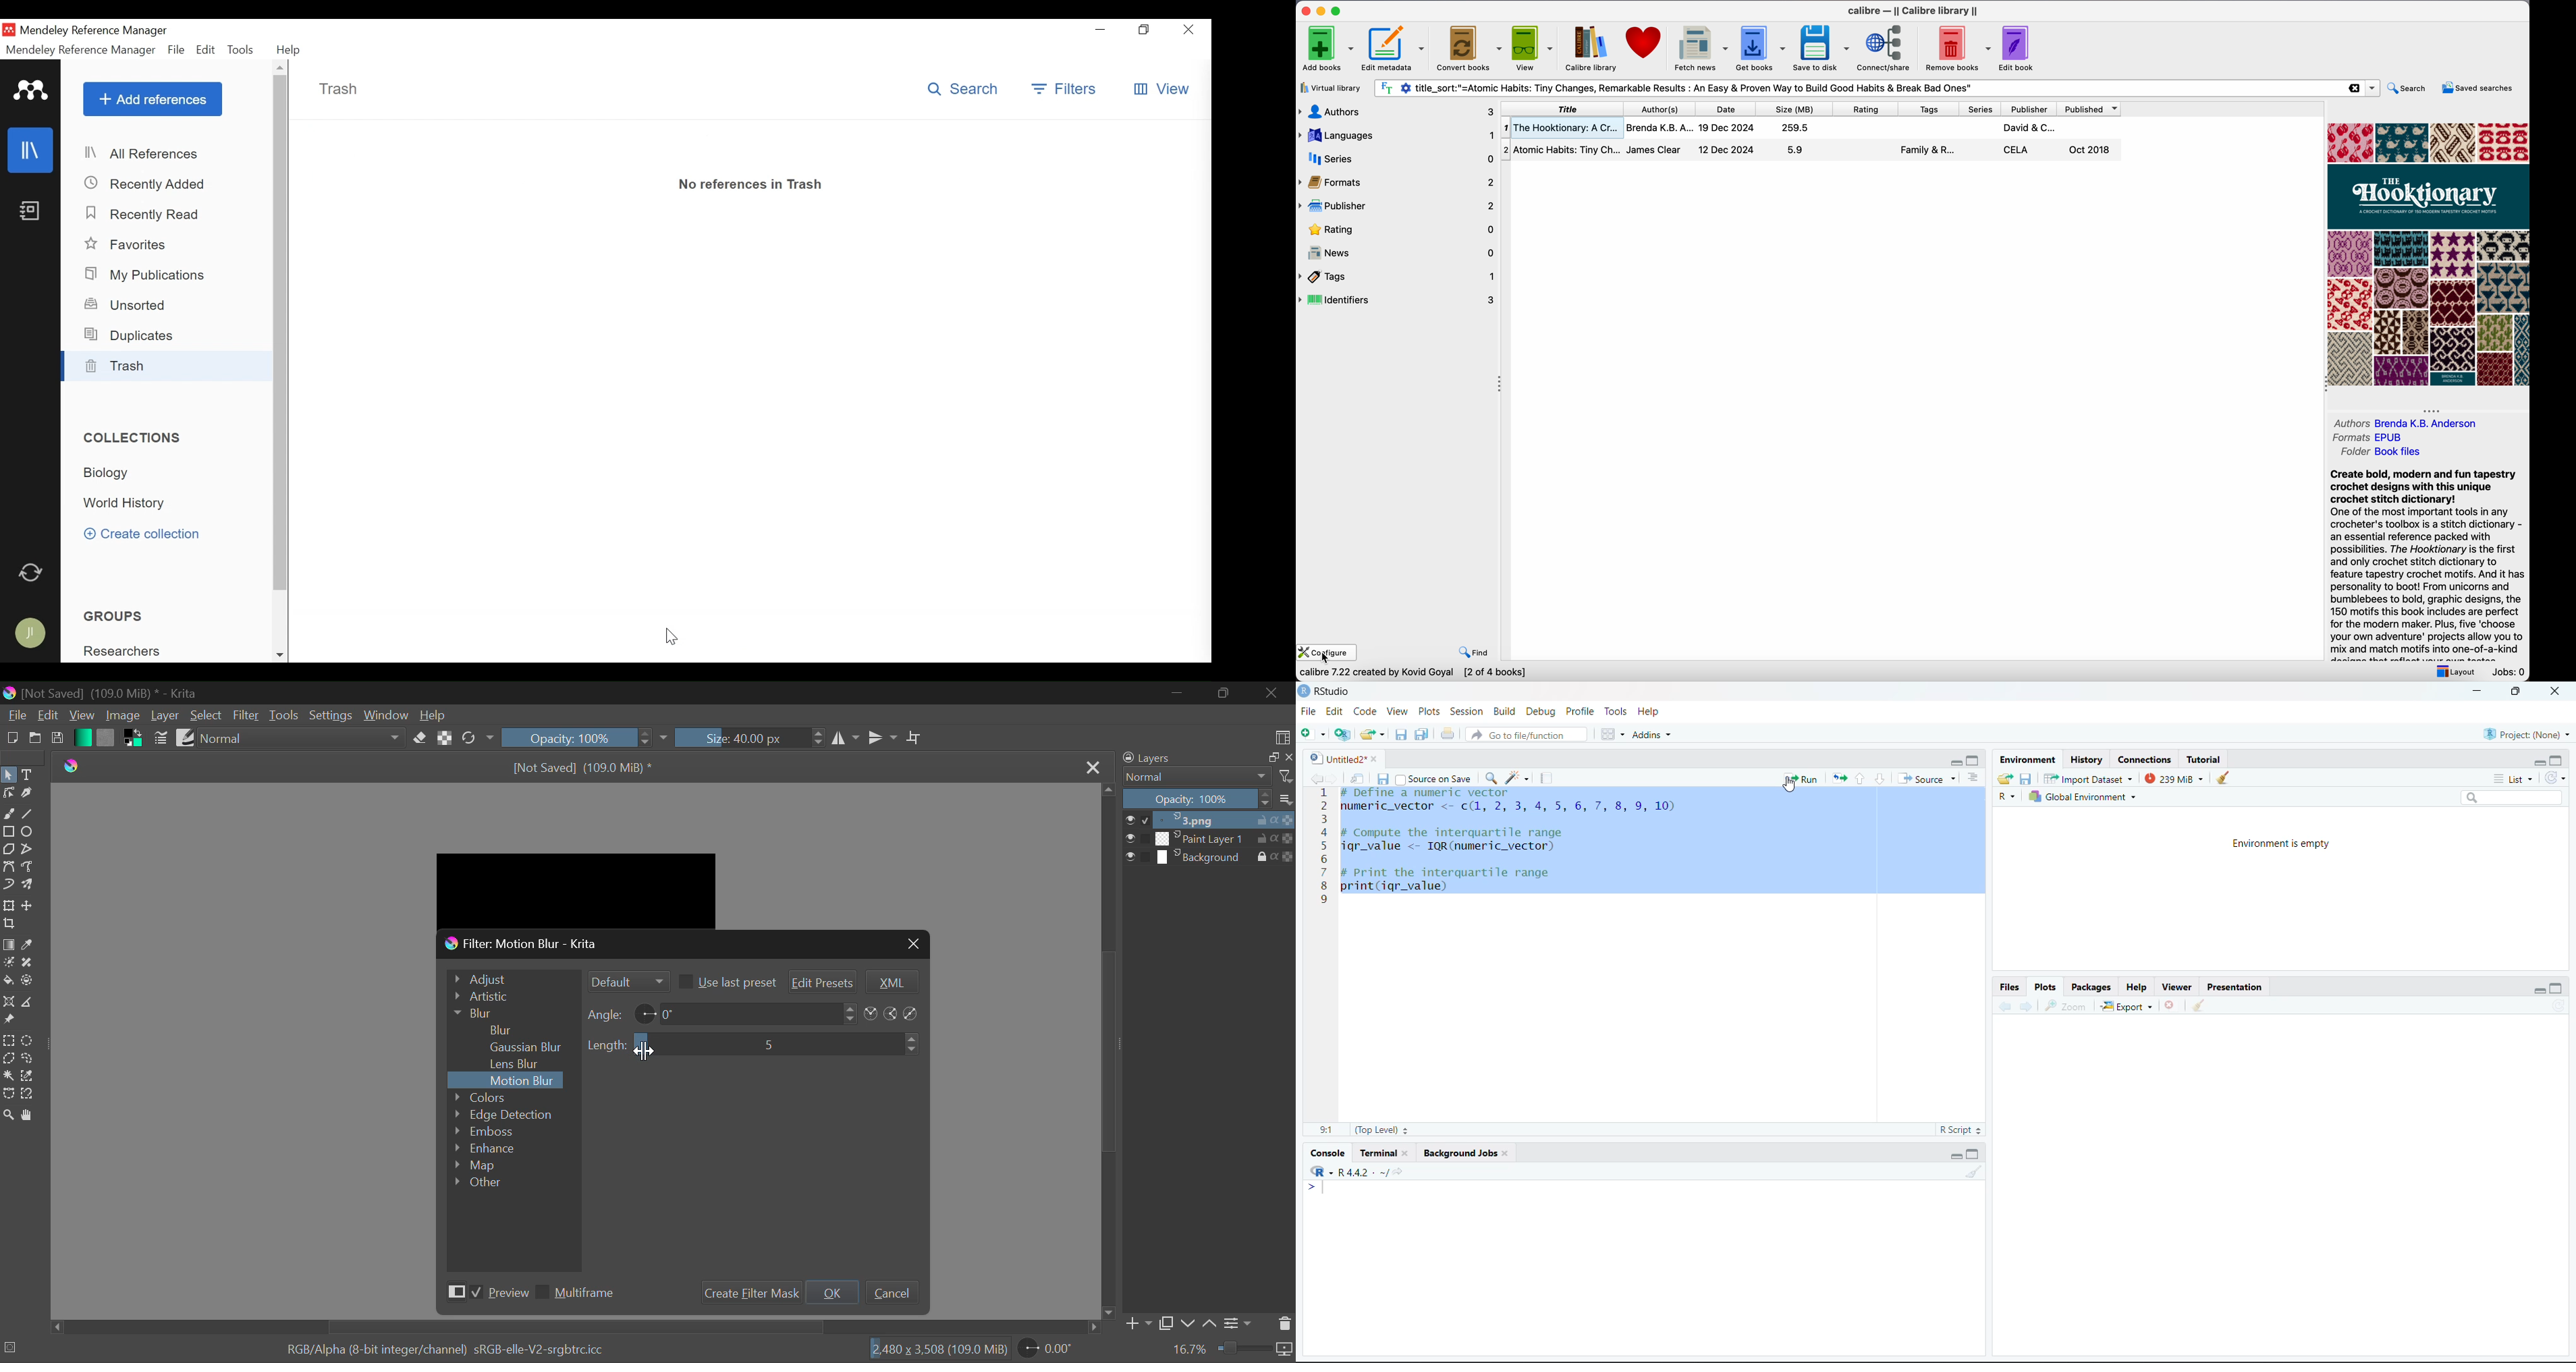 The width and height of the screenshot is (2576, 1372). What do you see at coordinates (1384, 1153) in the screenshot?
I see `Terminal` at bounding box center [1384, 1153].